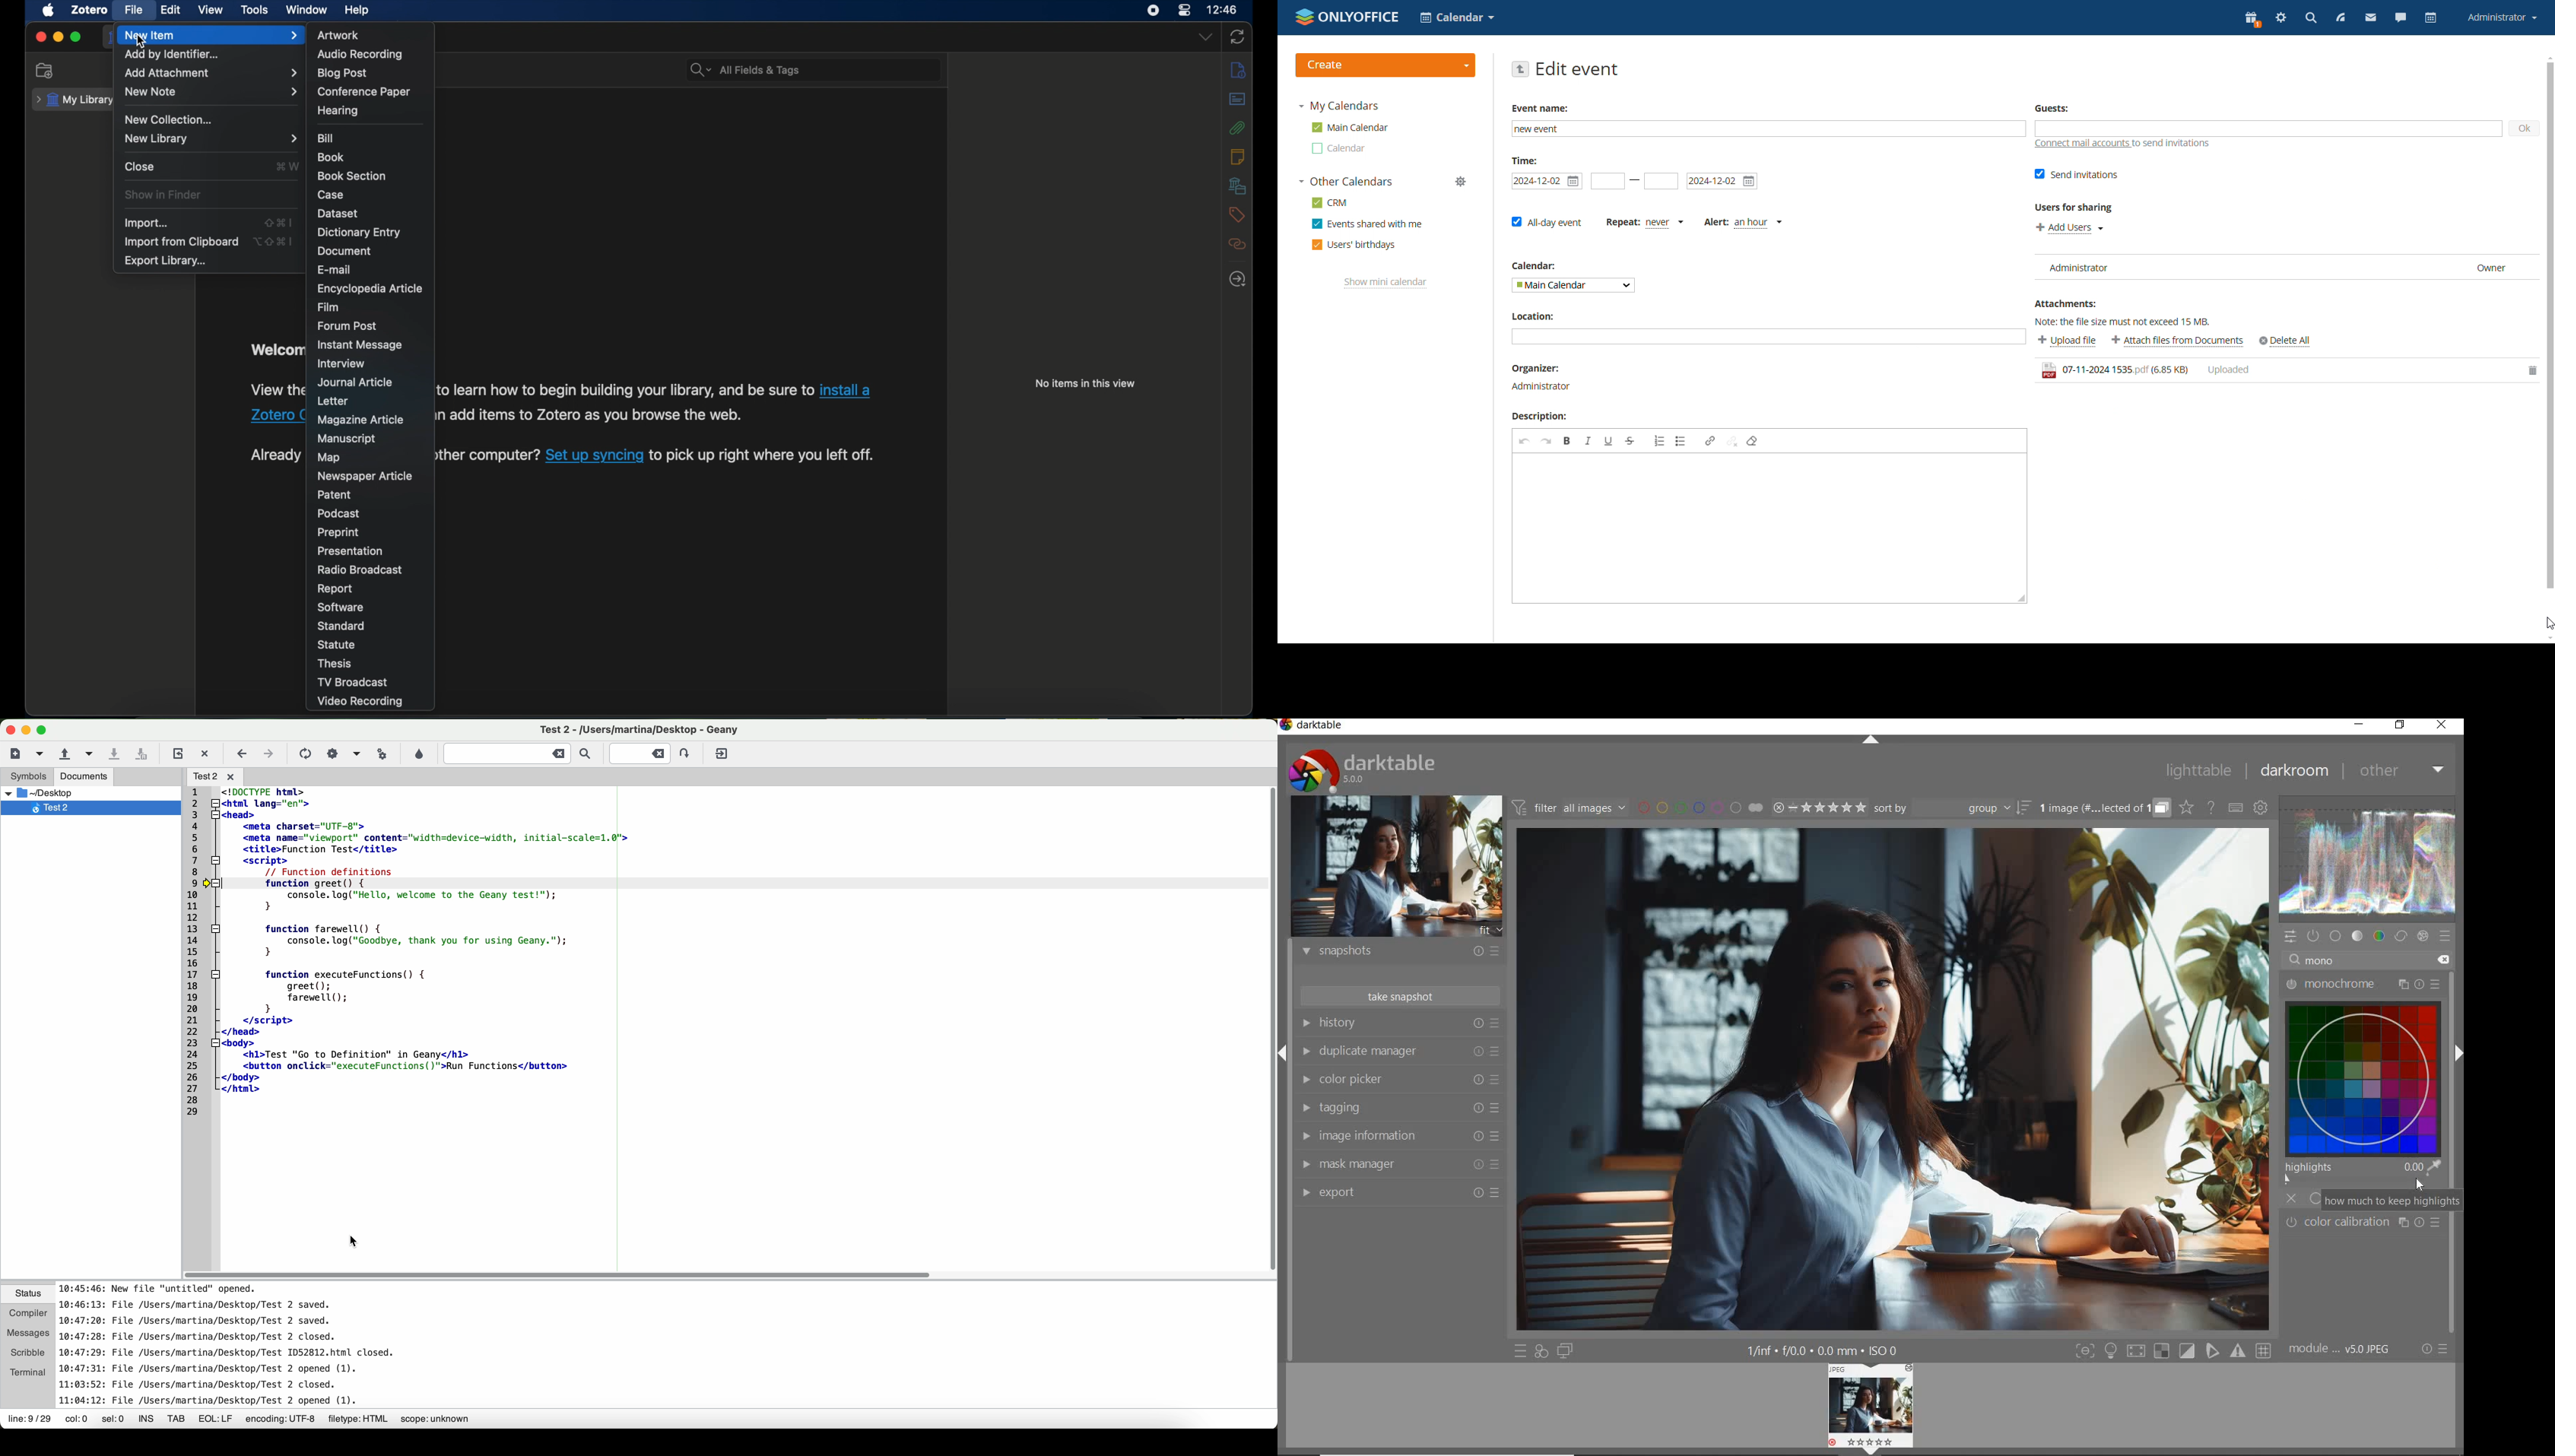 The width and height of the screenshot is (2576, 1456). I want to click on history, so click(1399, 1022).